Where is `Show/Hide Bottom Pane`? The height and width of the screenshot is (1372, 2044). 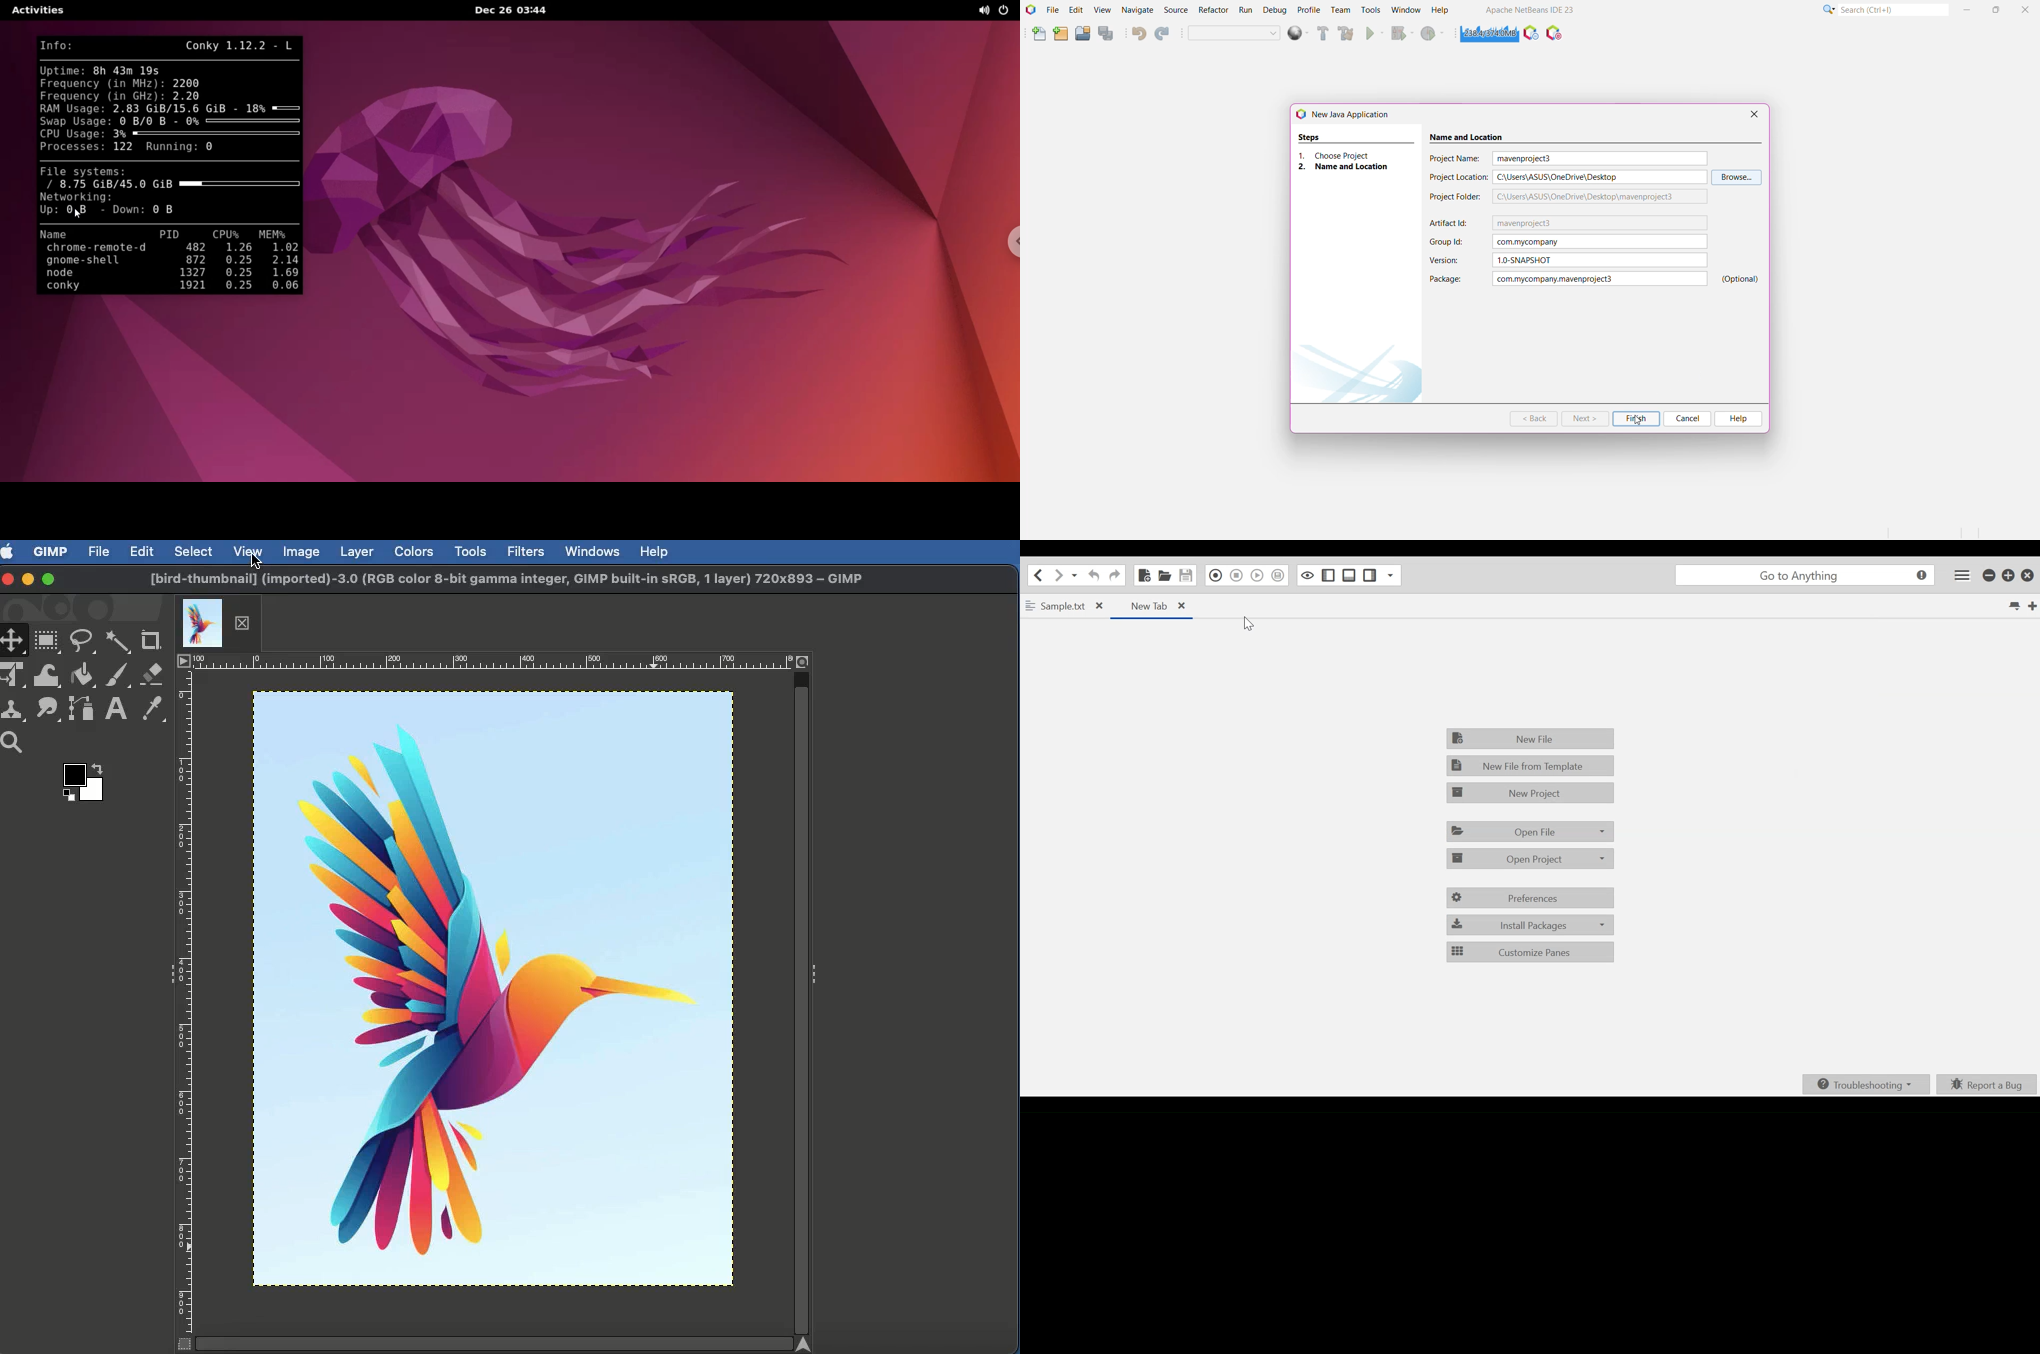 Show/Hide Bottom Pane is located at coordinates (1349, 576).